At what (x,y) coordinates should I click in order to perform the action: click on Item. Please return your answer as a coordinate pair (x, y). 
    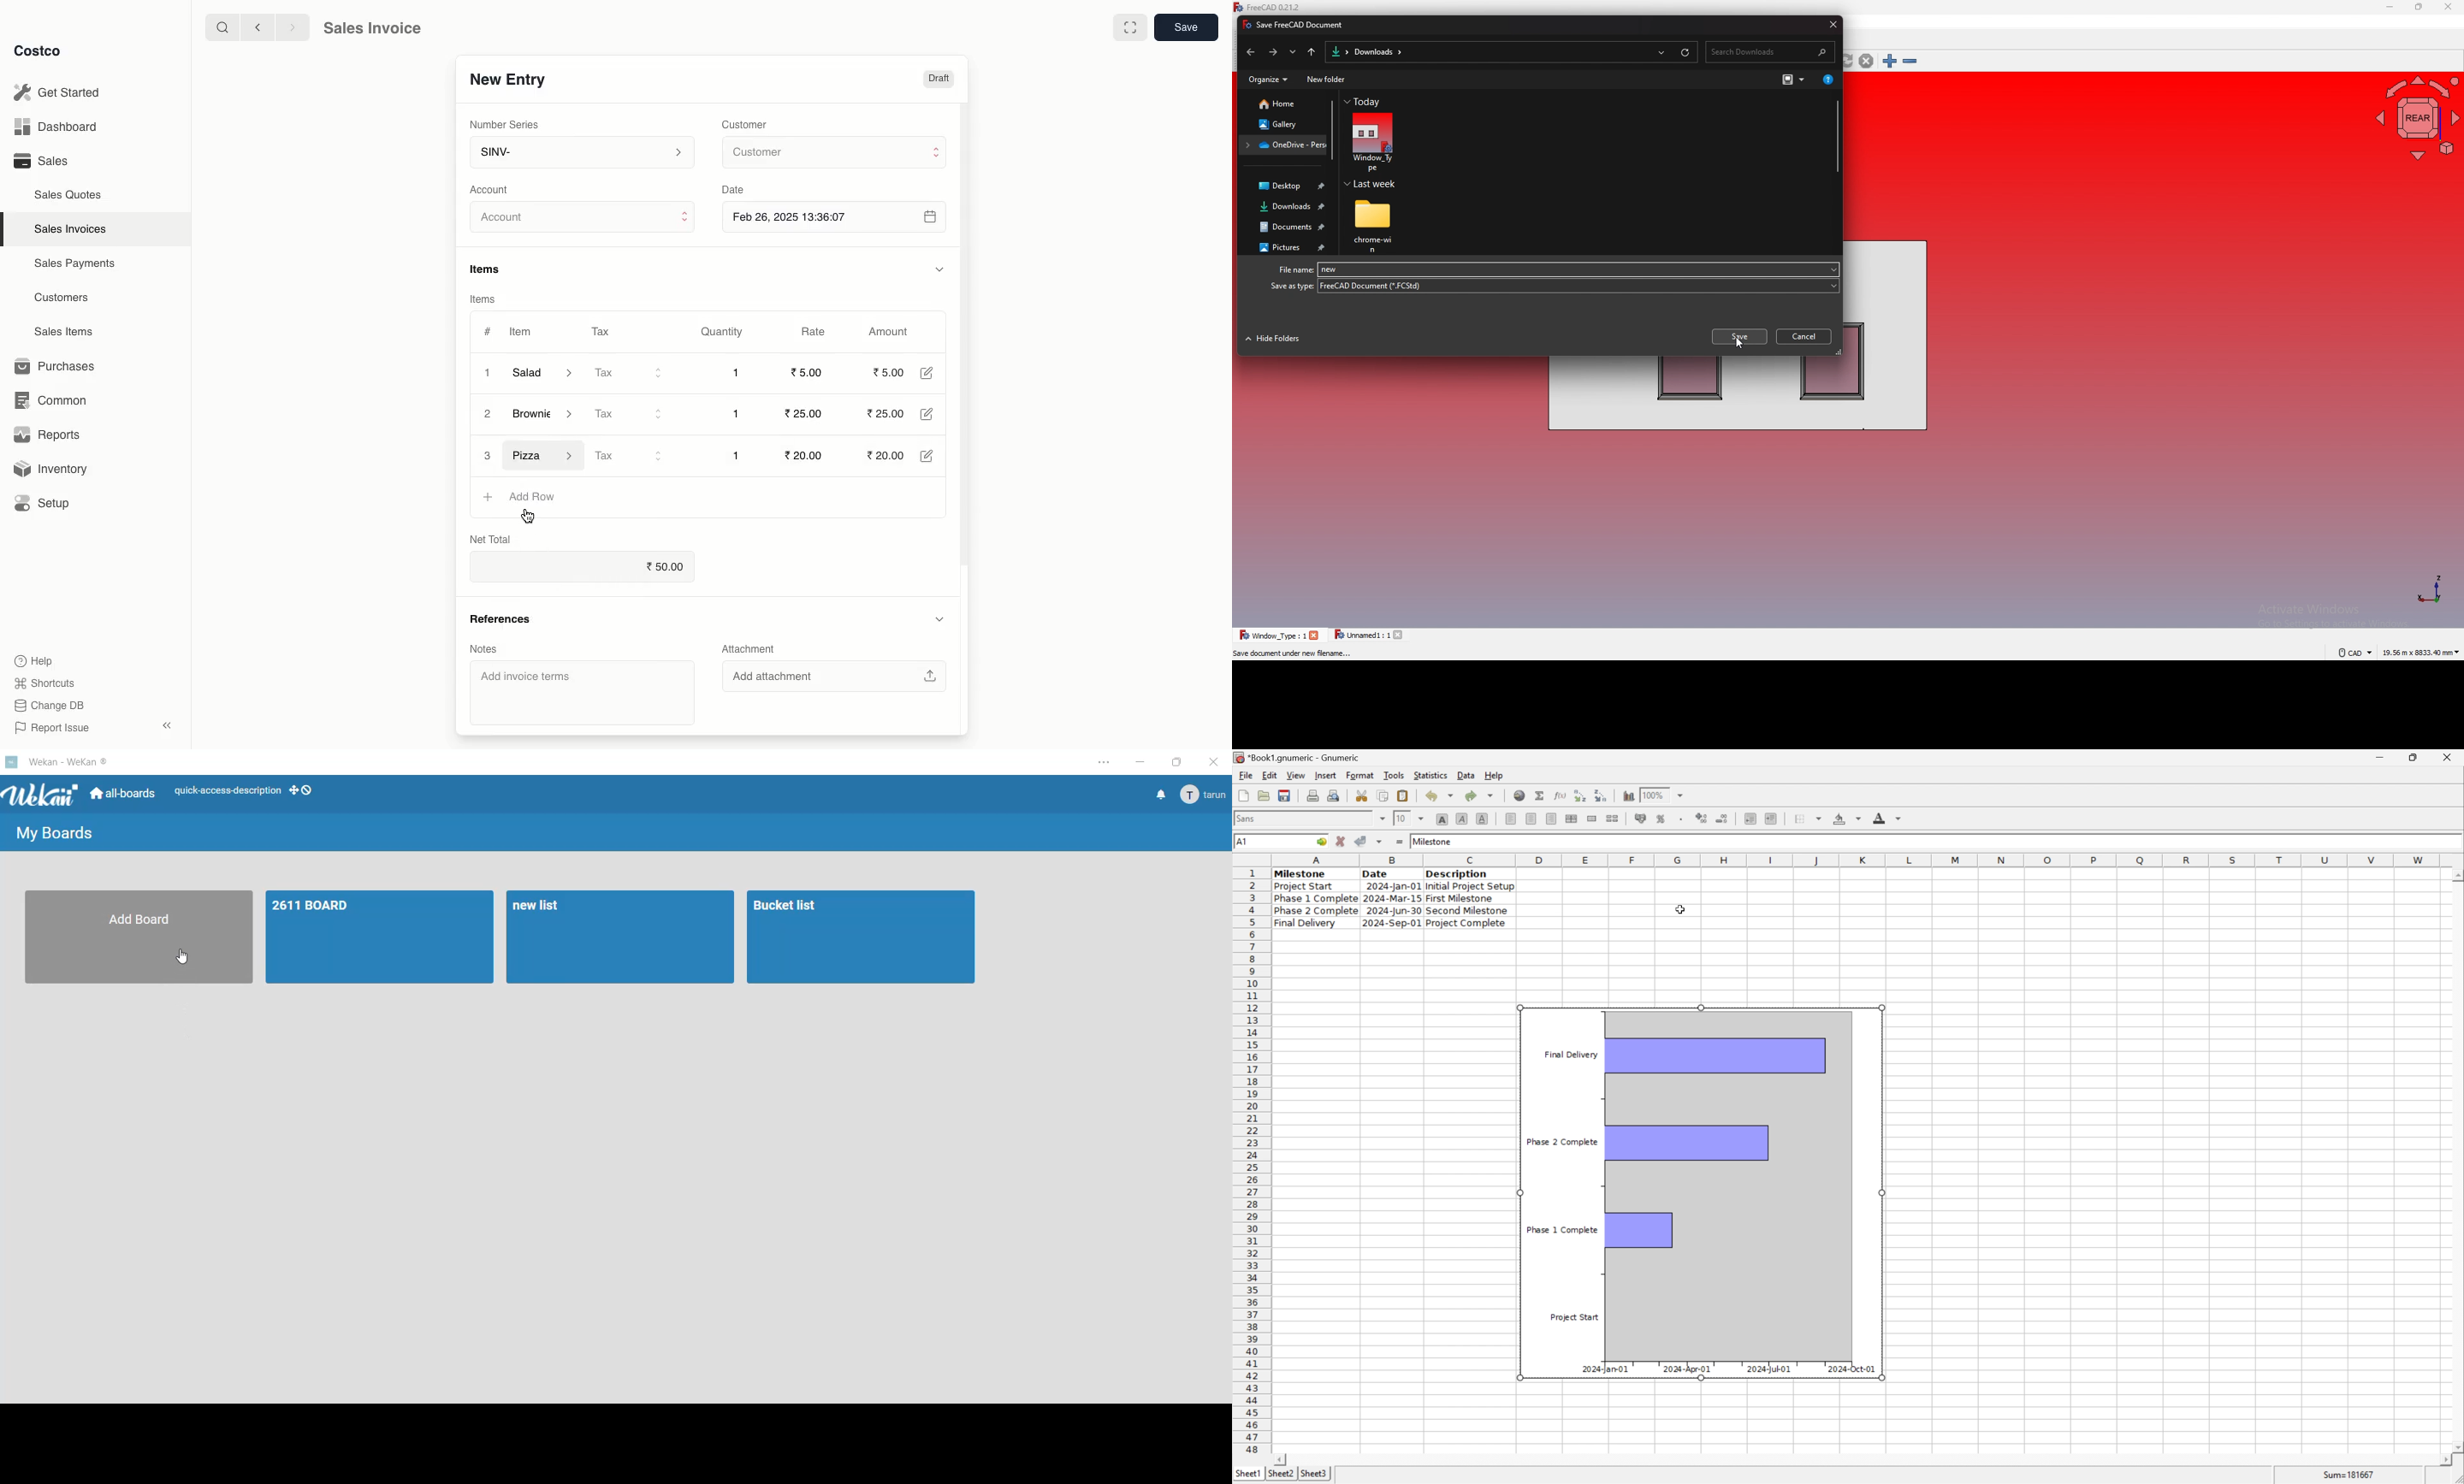
    Looking at the image, I should click on (523, 334).